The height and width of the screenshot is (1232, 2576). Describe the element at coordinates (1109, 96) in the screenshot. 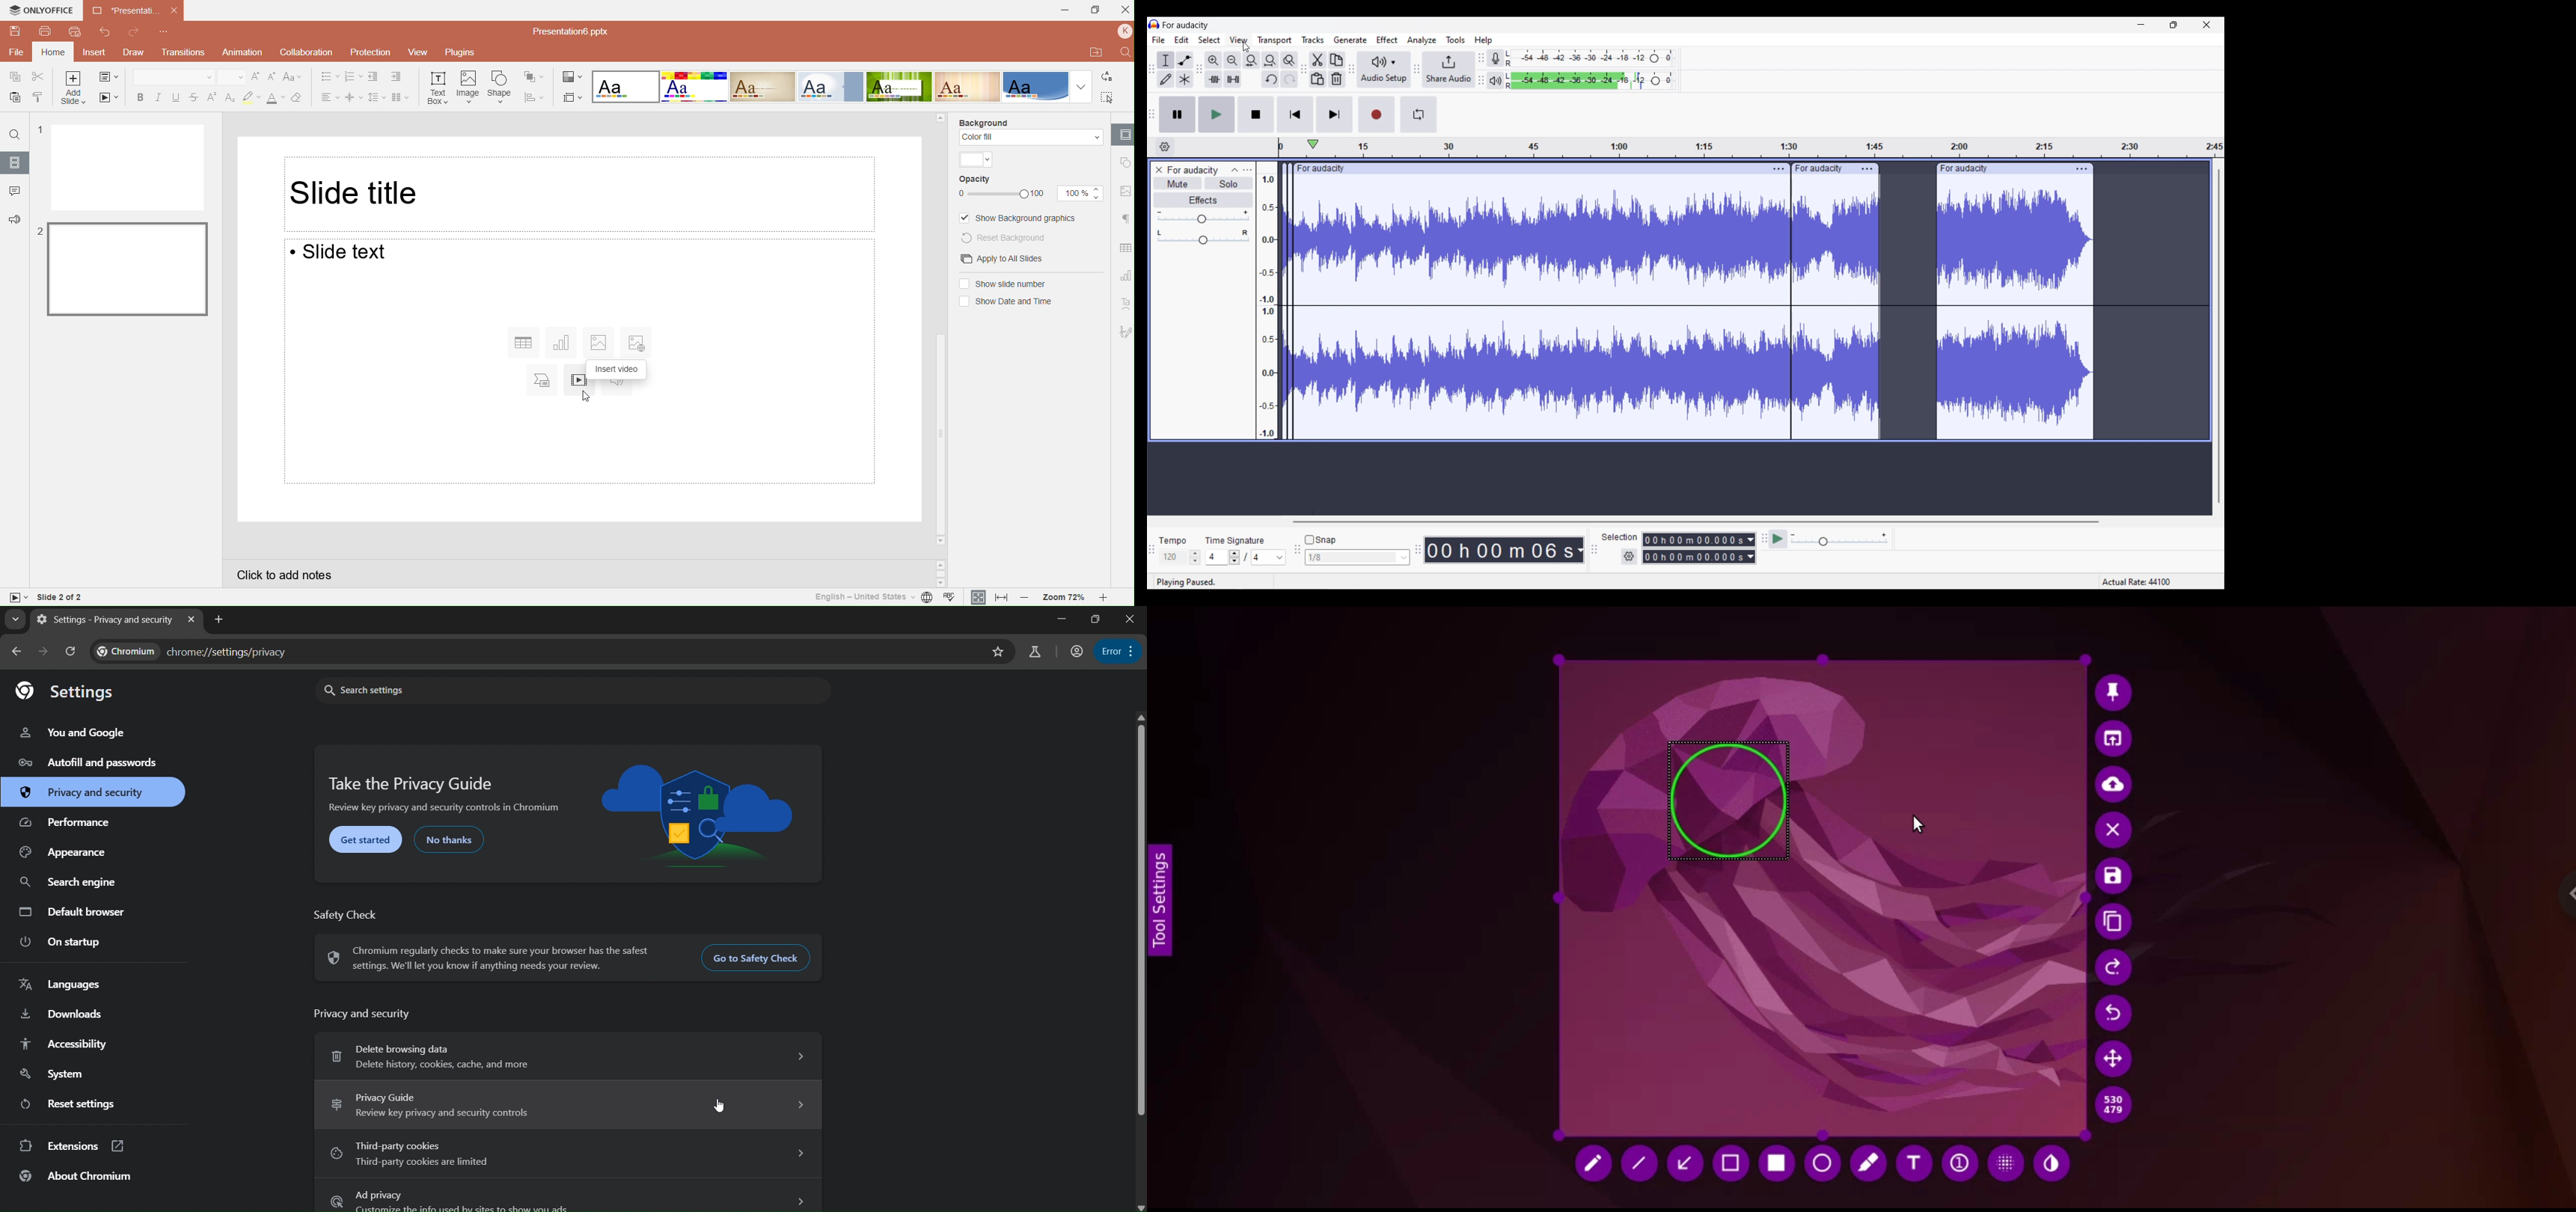

I see `Select all` at that location.